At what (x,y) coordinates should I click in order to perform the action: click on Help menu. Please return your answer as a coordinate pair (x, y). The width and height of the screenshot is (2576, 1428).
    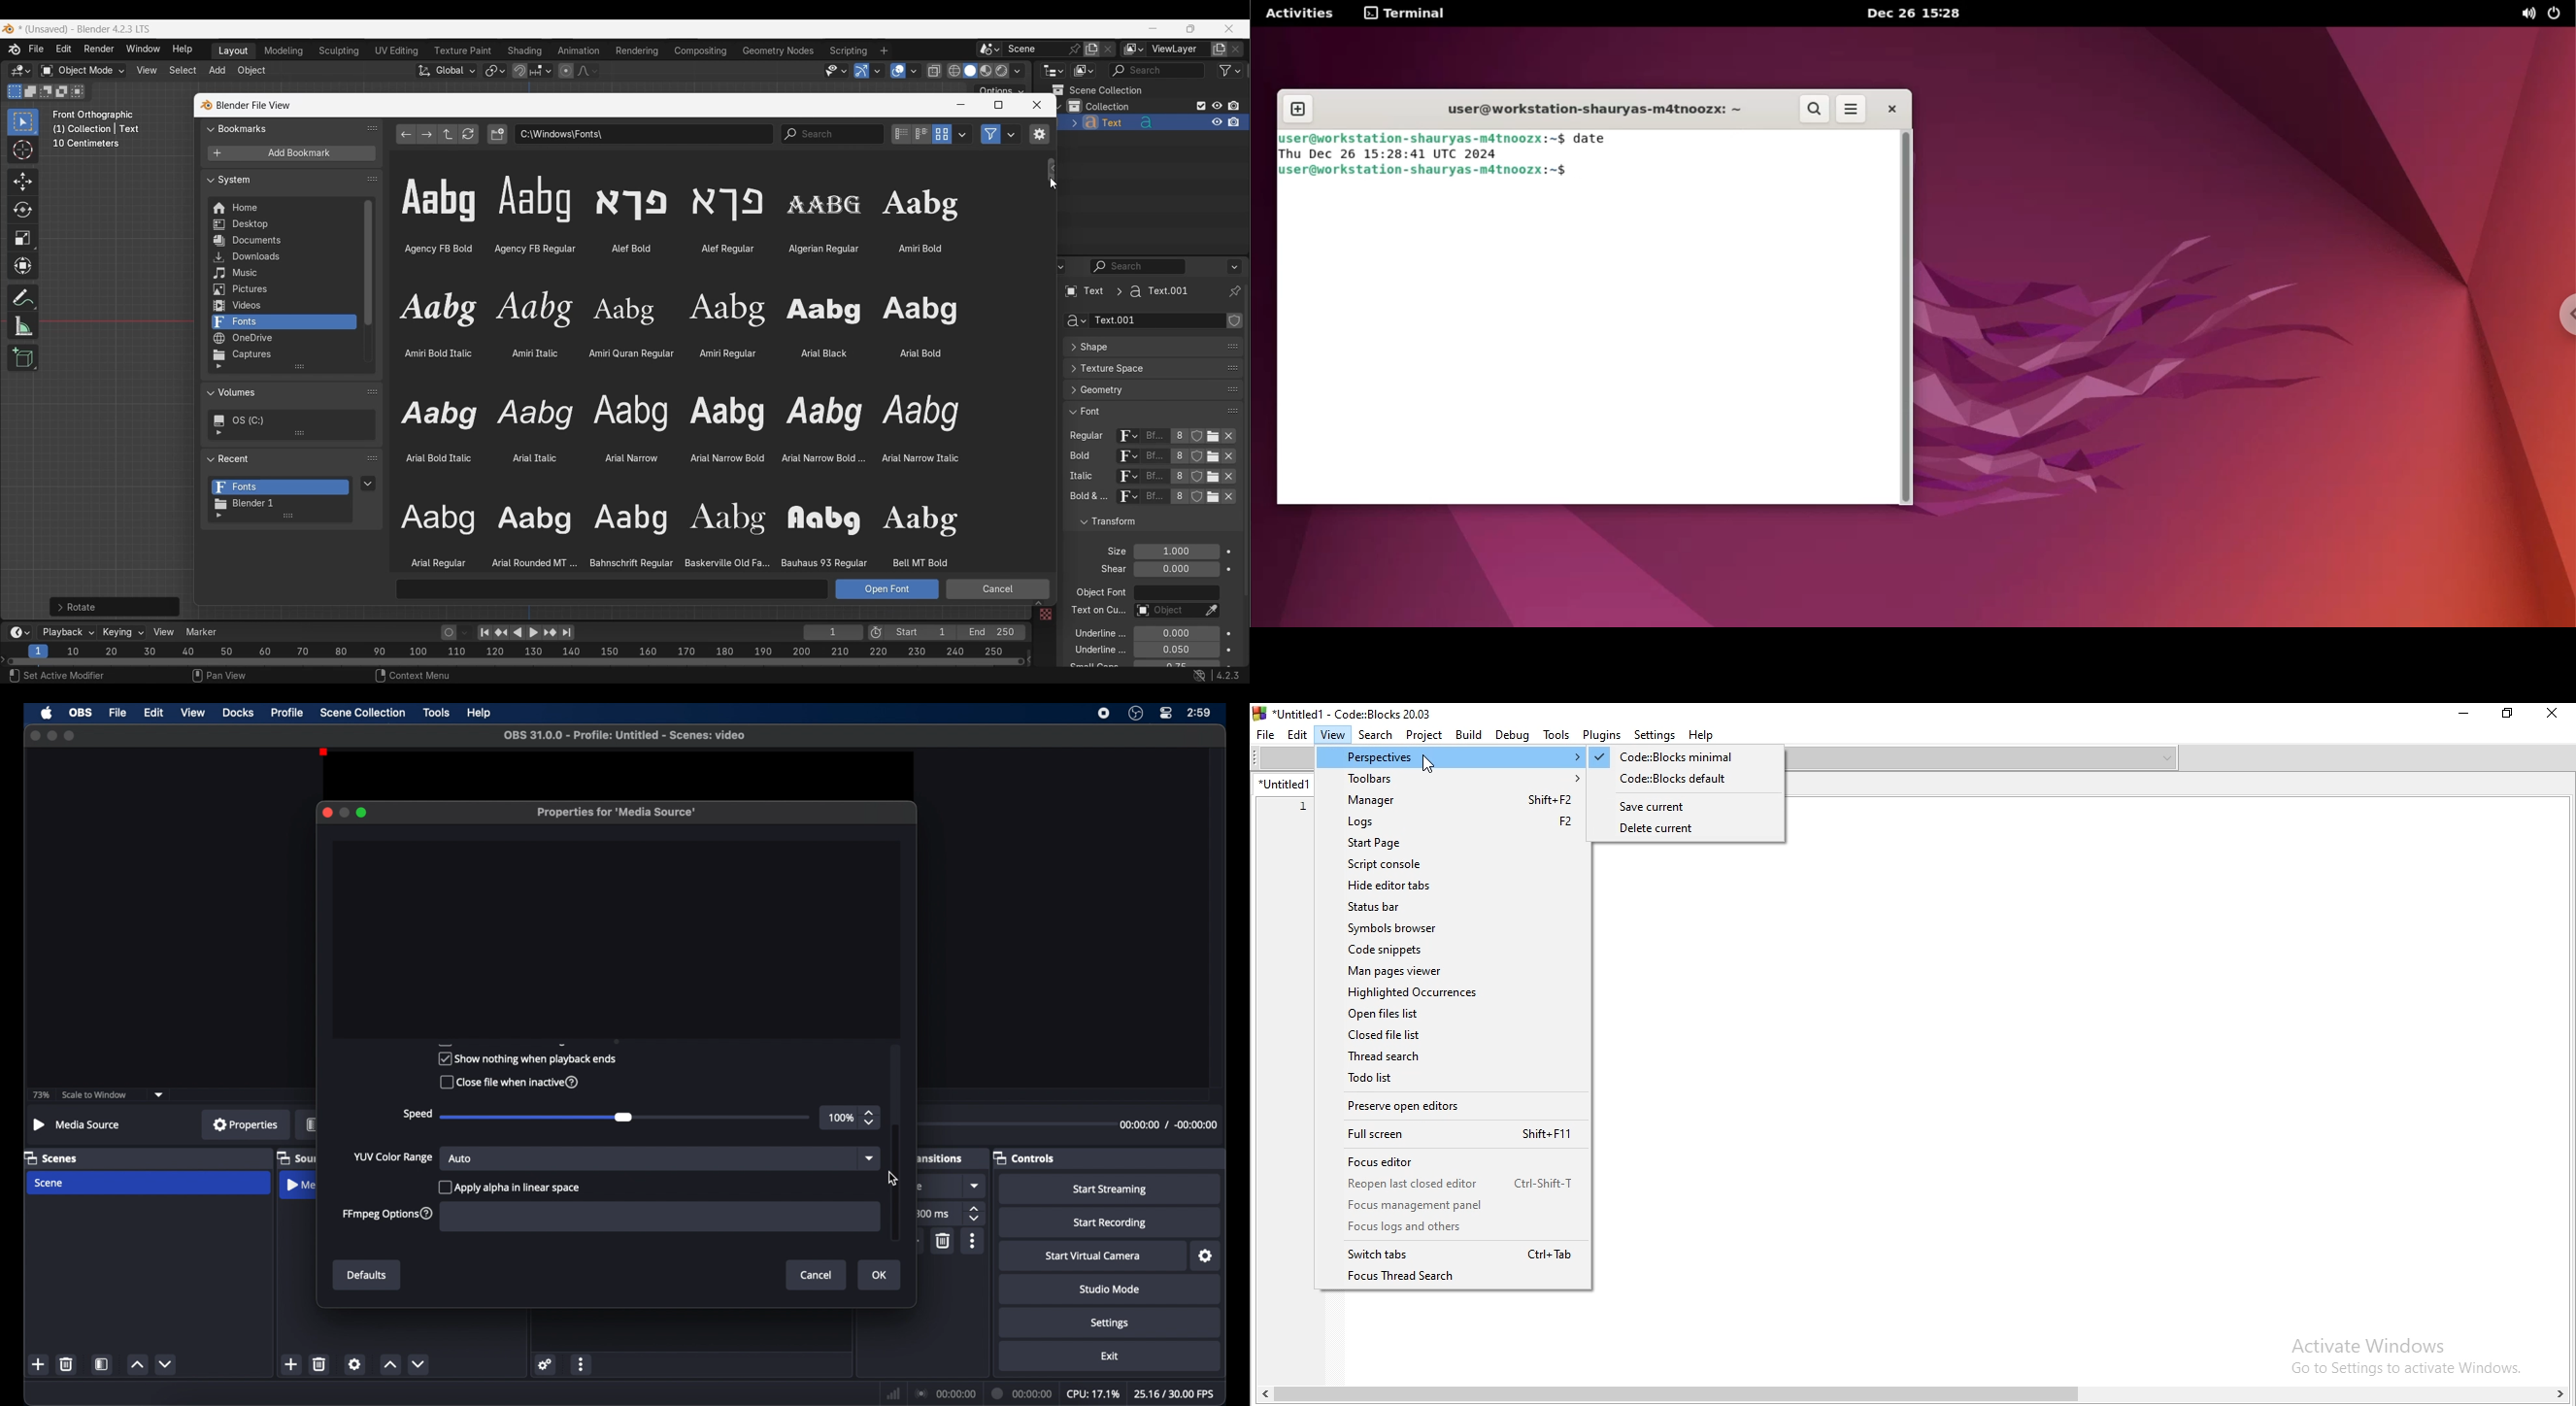
    Looking at the image, I should click on (181, 49).